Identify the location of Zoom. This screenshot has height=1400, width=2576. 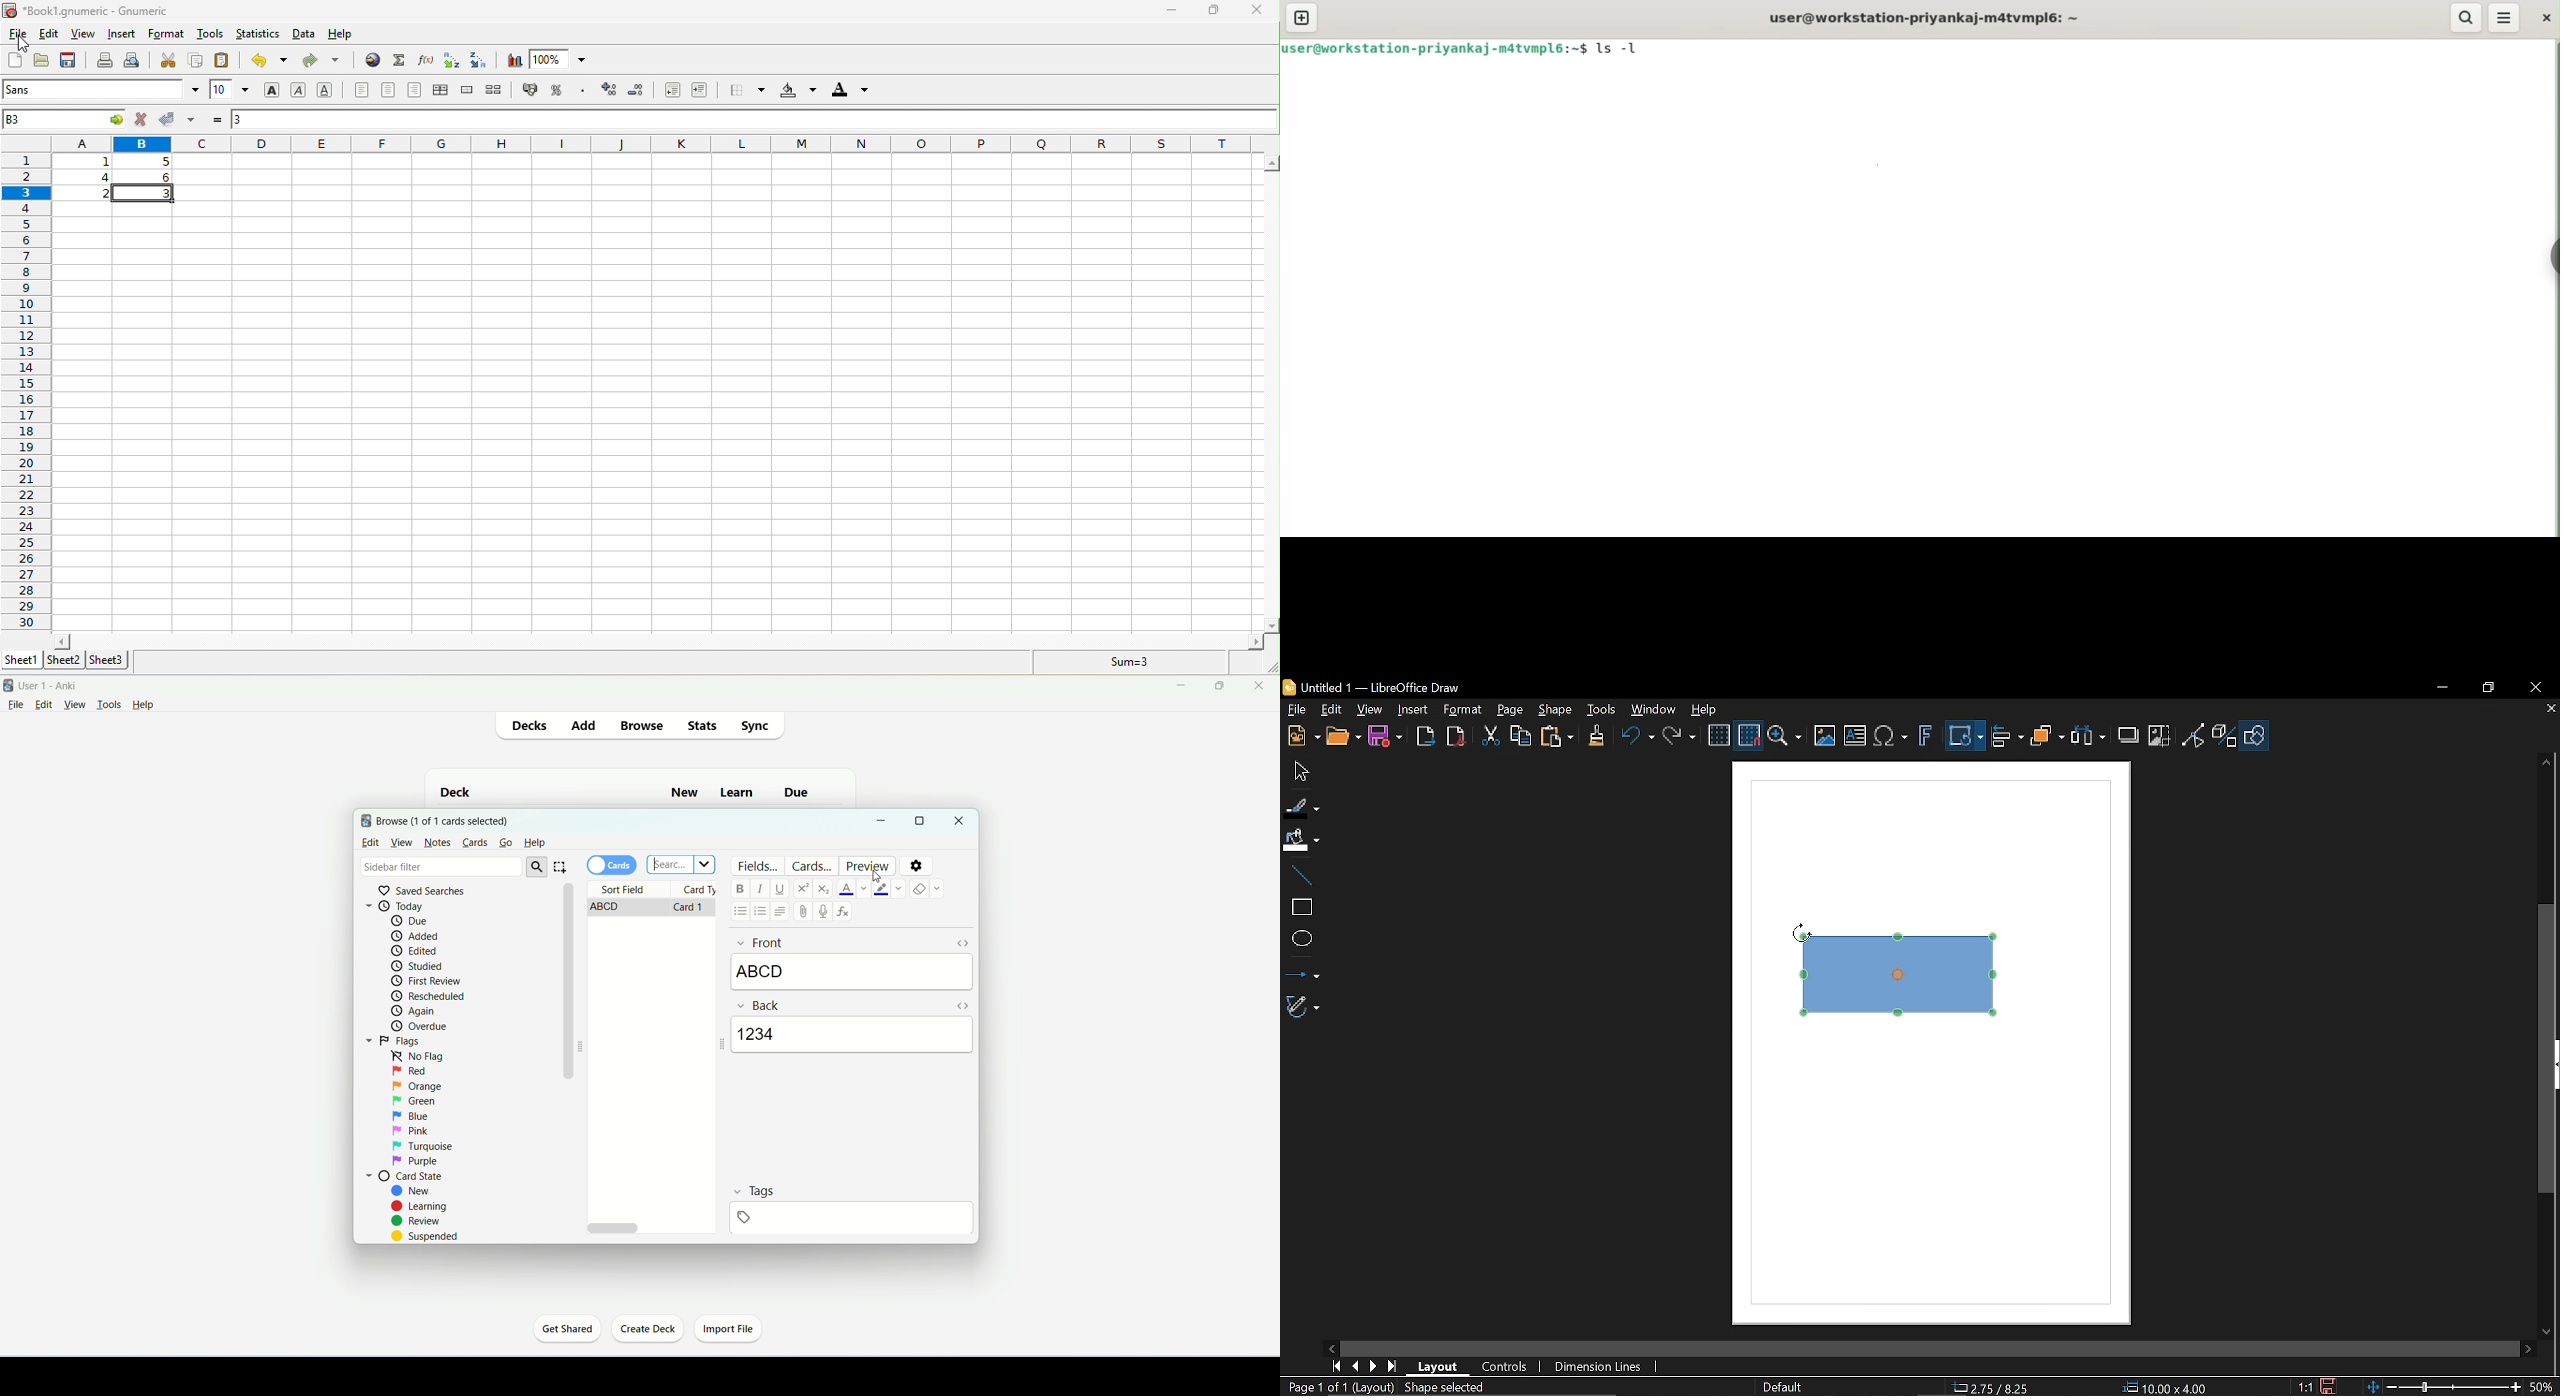
(1785, 737).